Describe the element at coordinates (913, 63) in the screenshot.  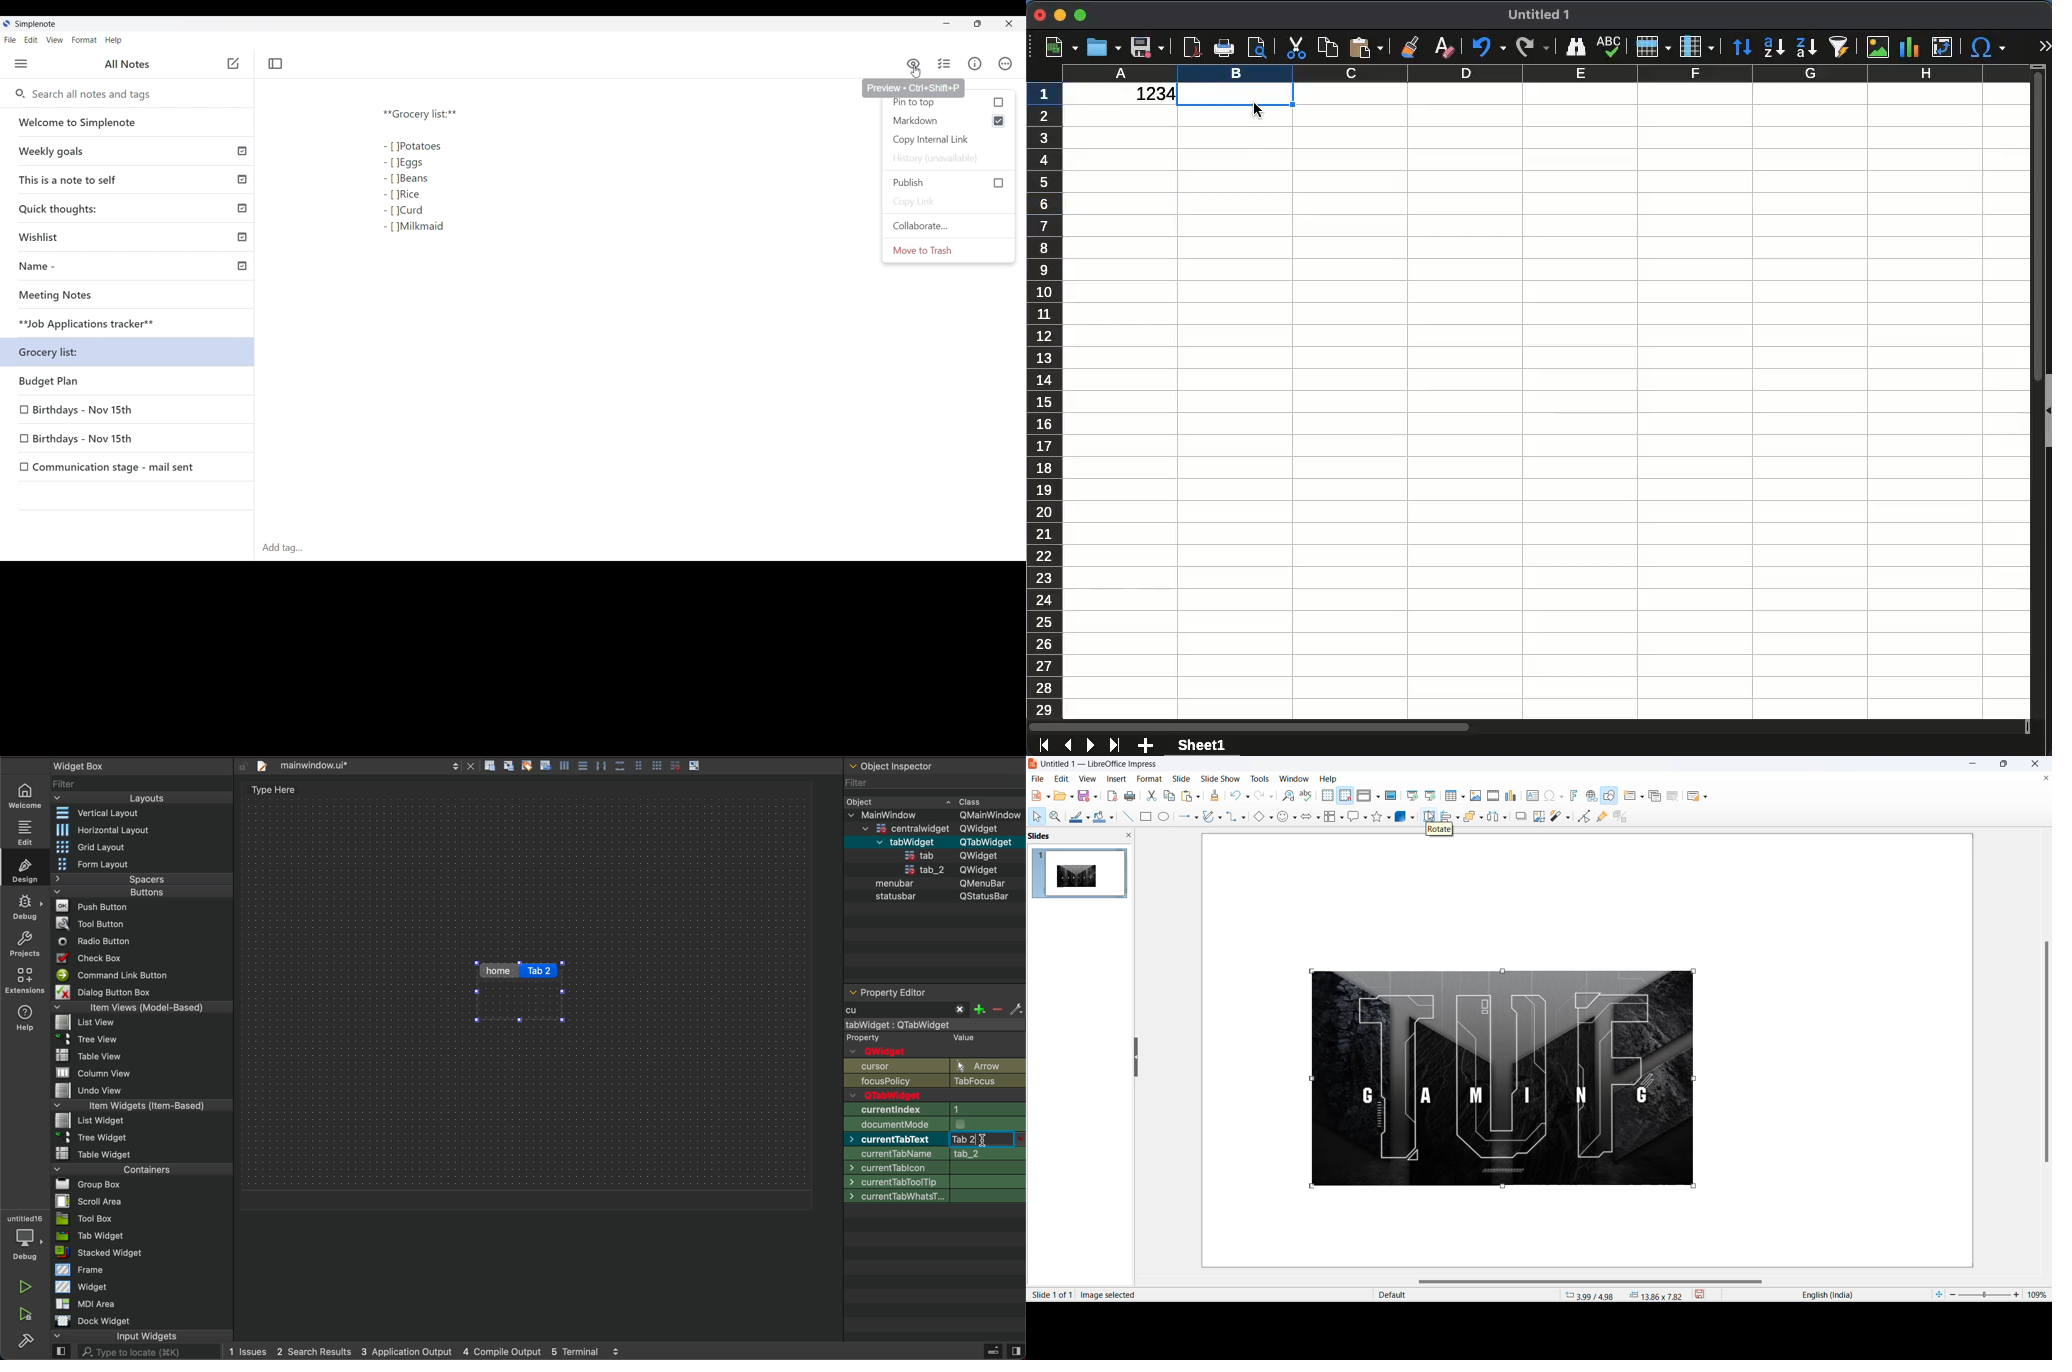
I see `Markdown Preview` at that location.